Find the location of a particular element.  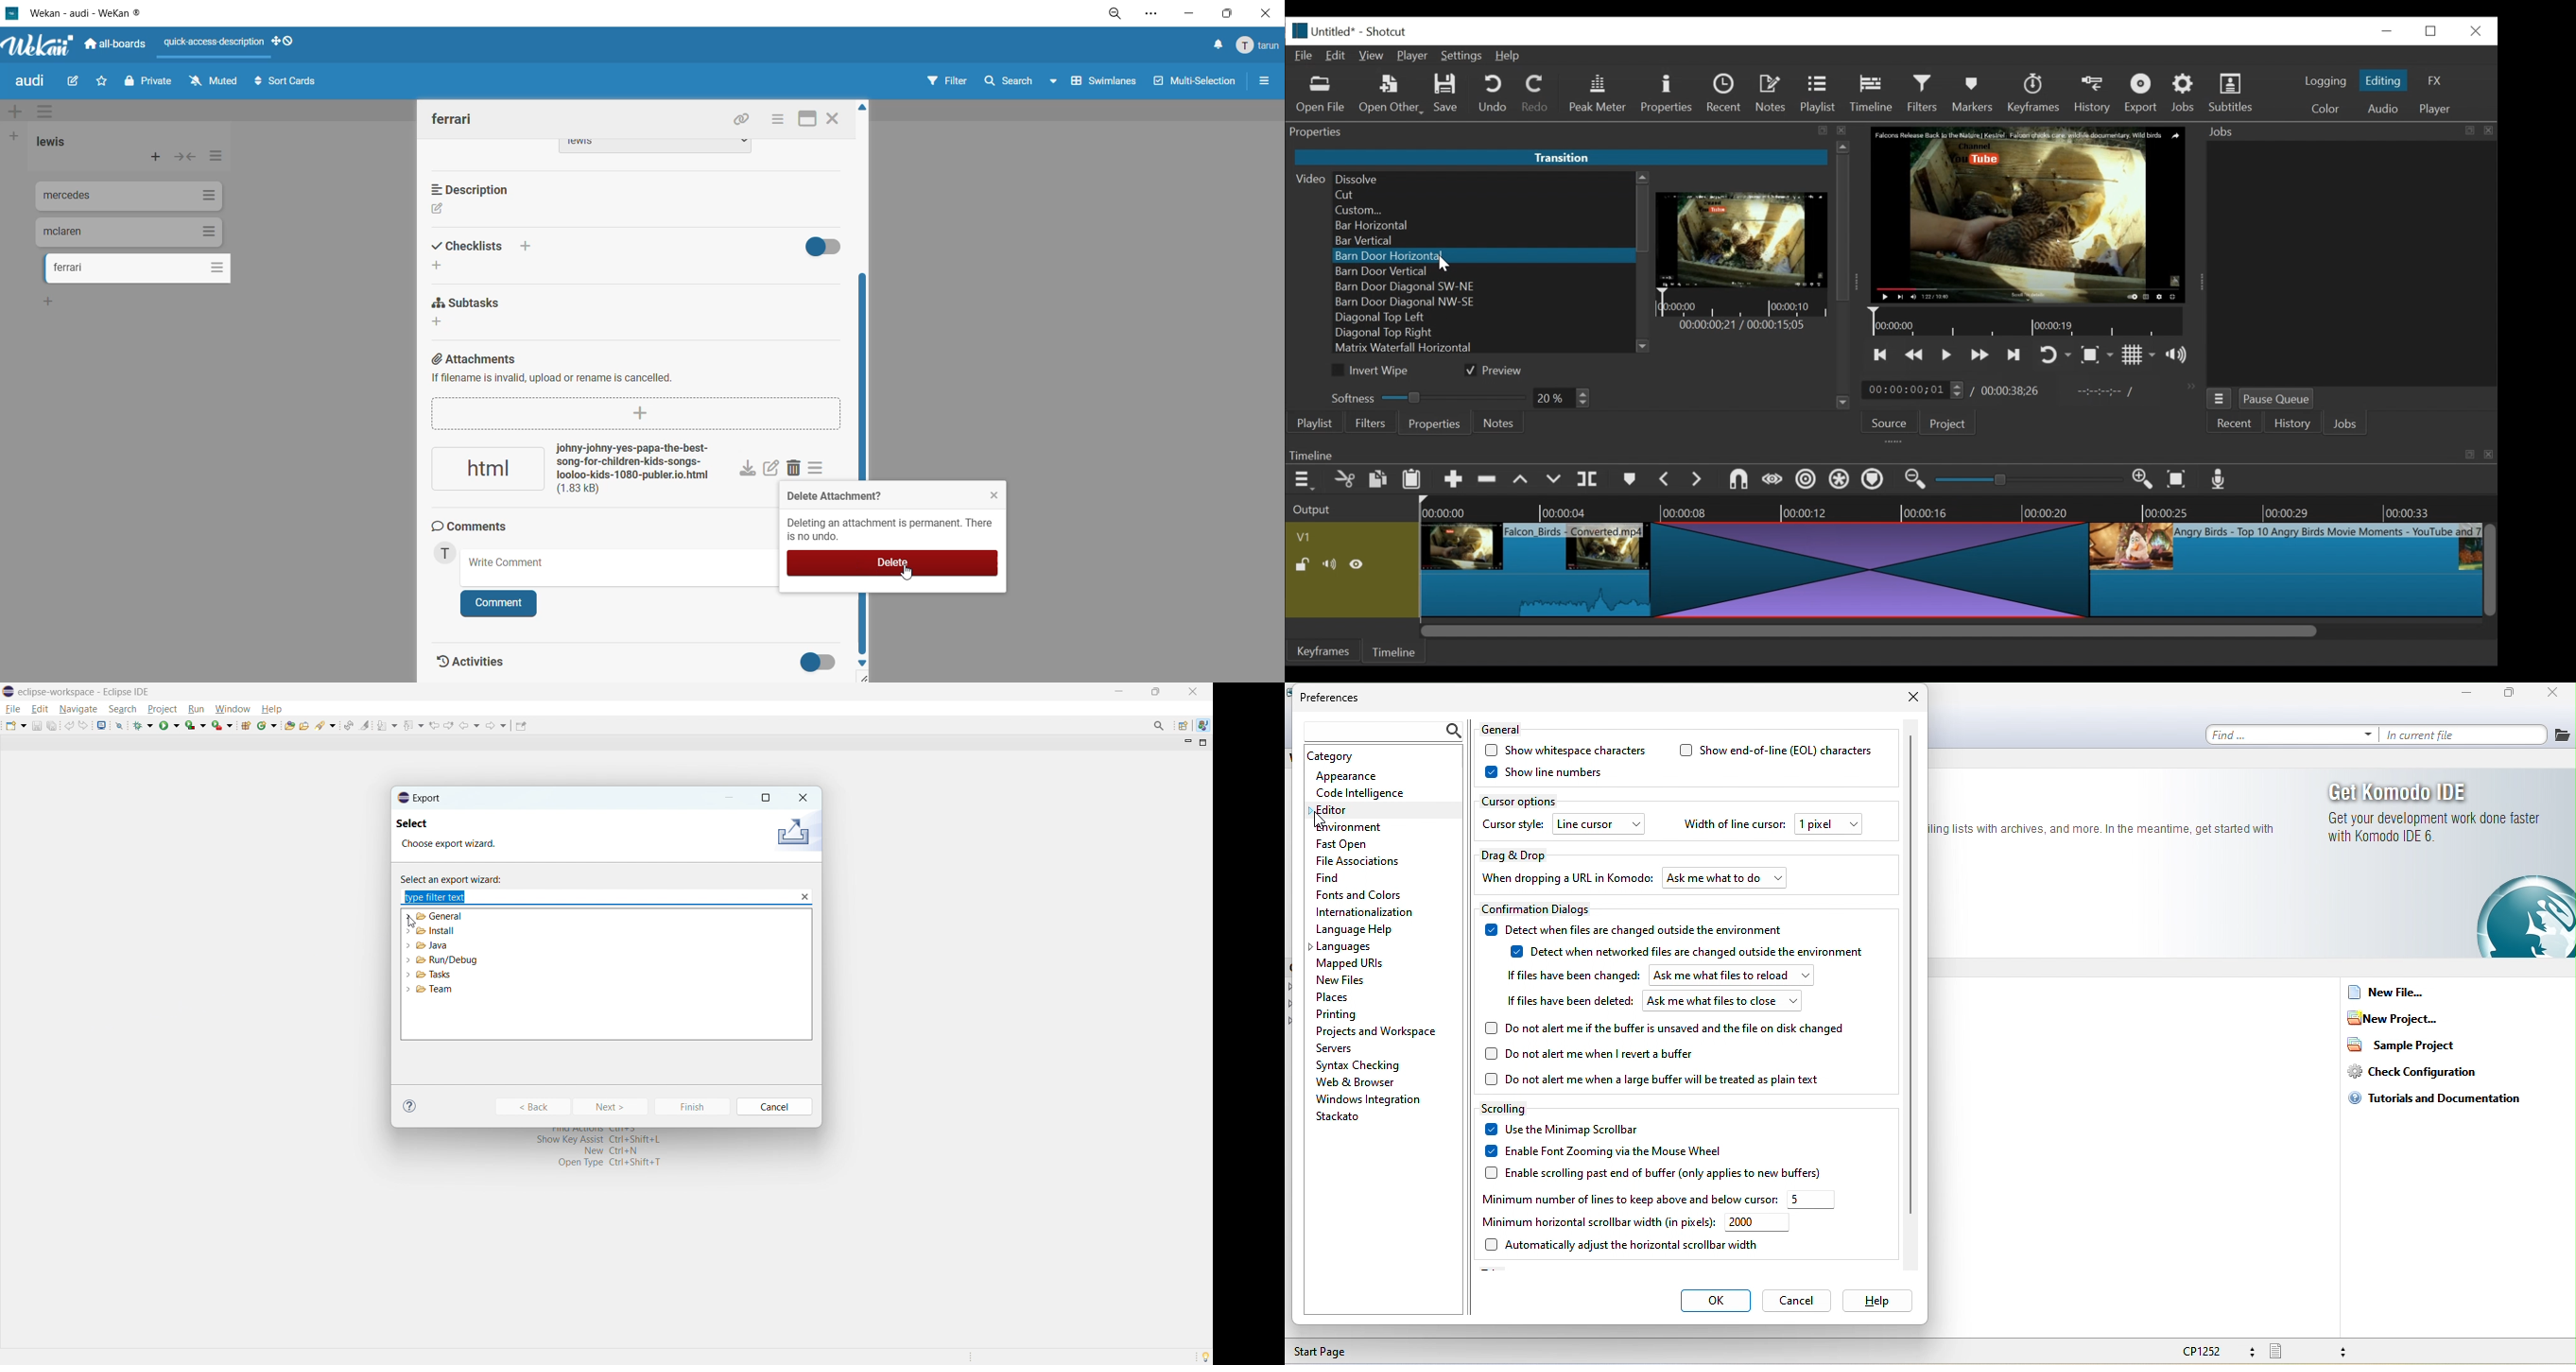

expand general is located at coordinates (409, 916).